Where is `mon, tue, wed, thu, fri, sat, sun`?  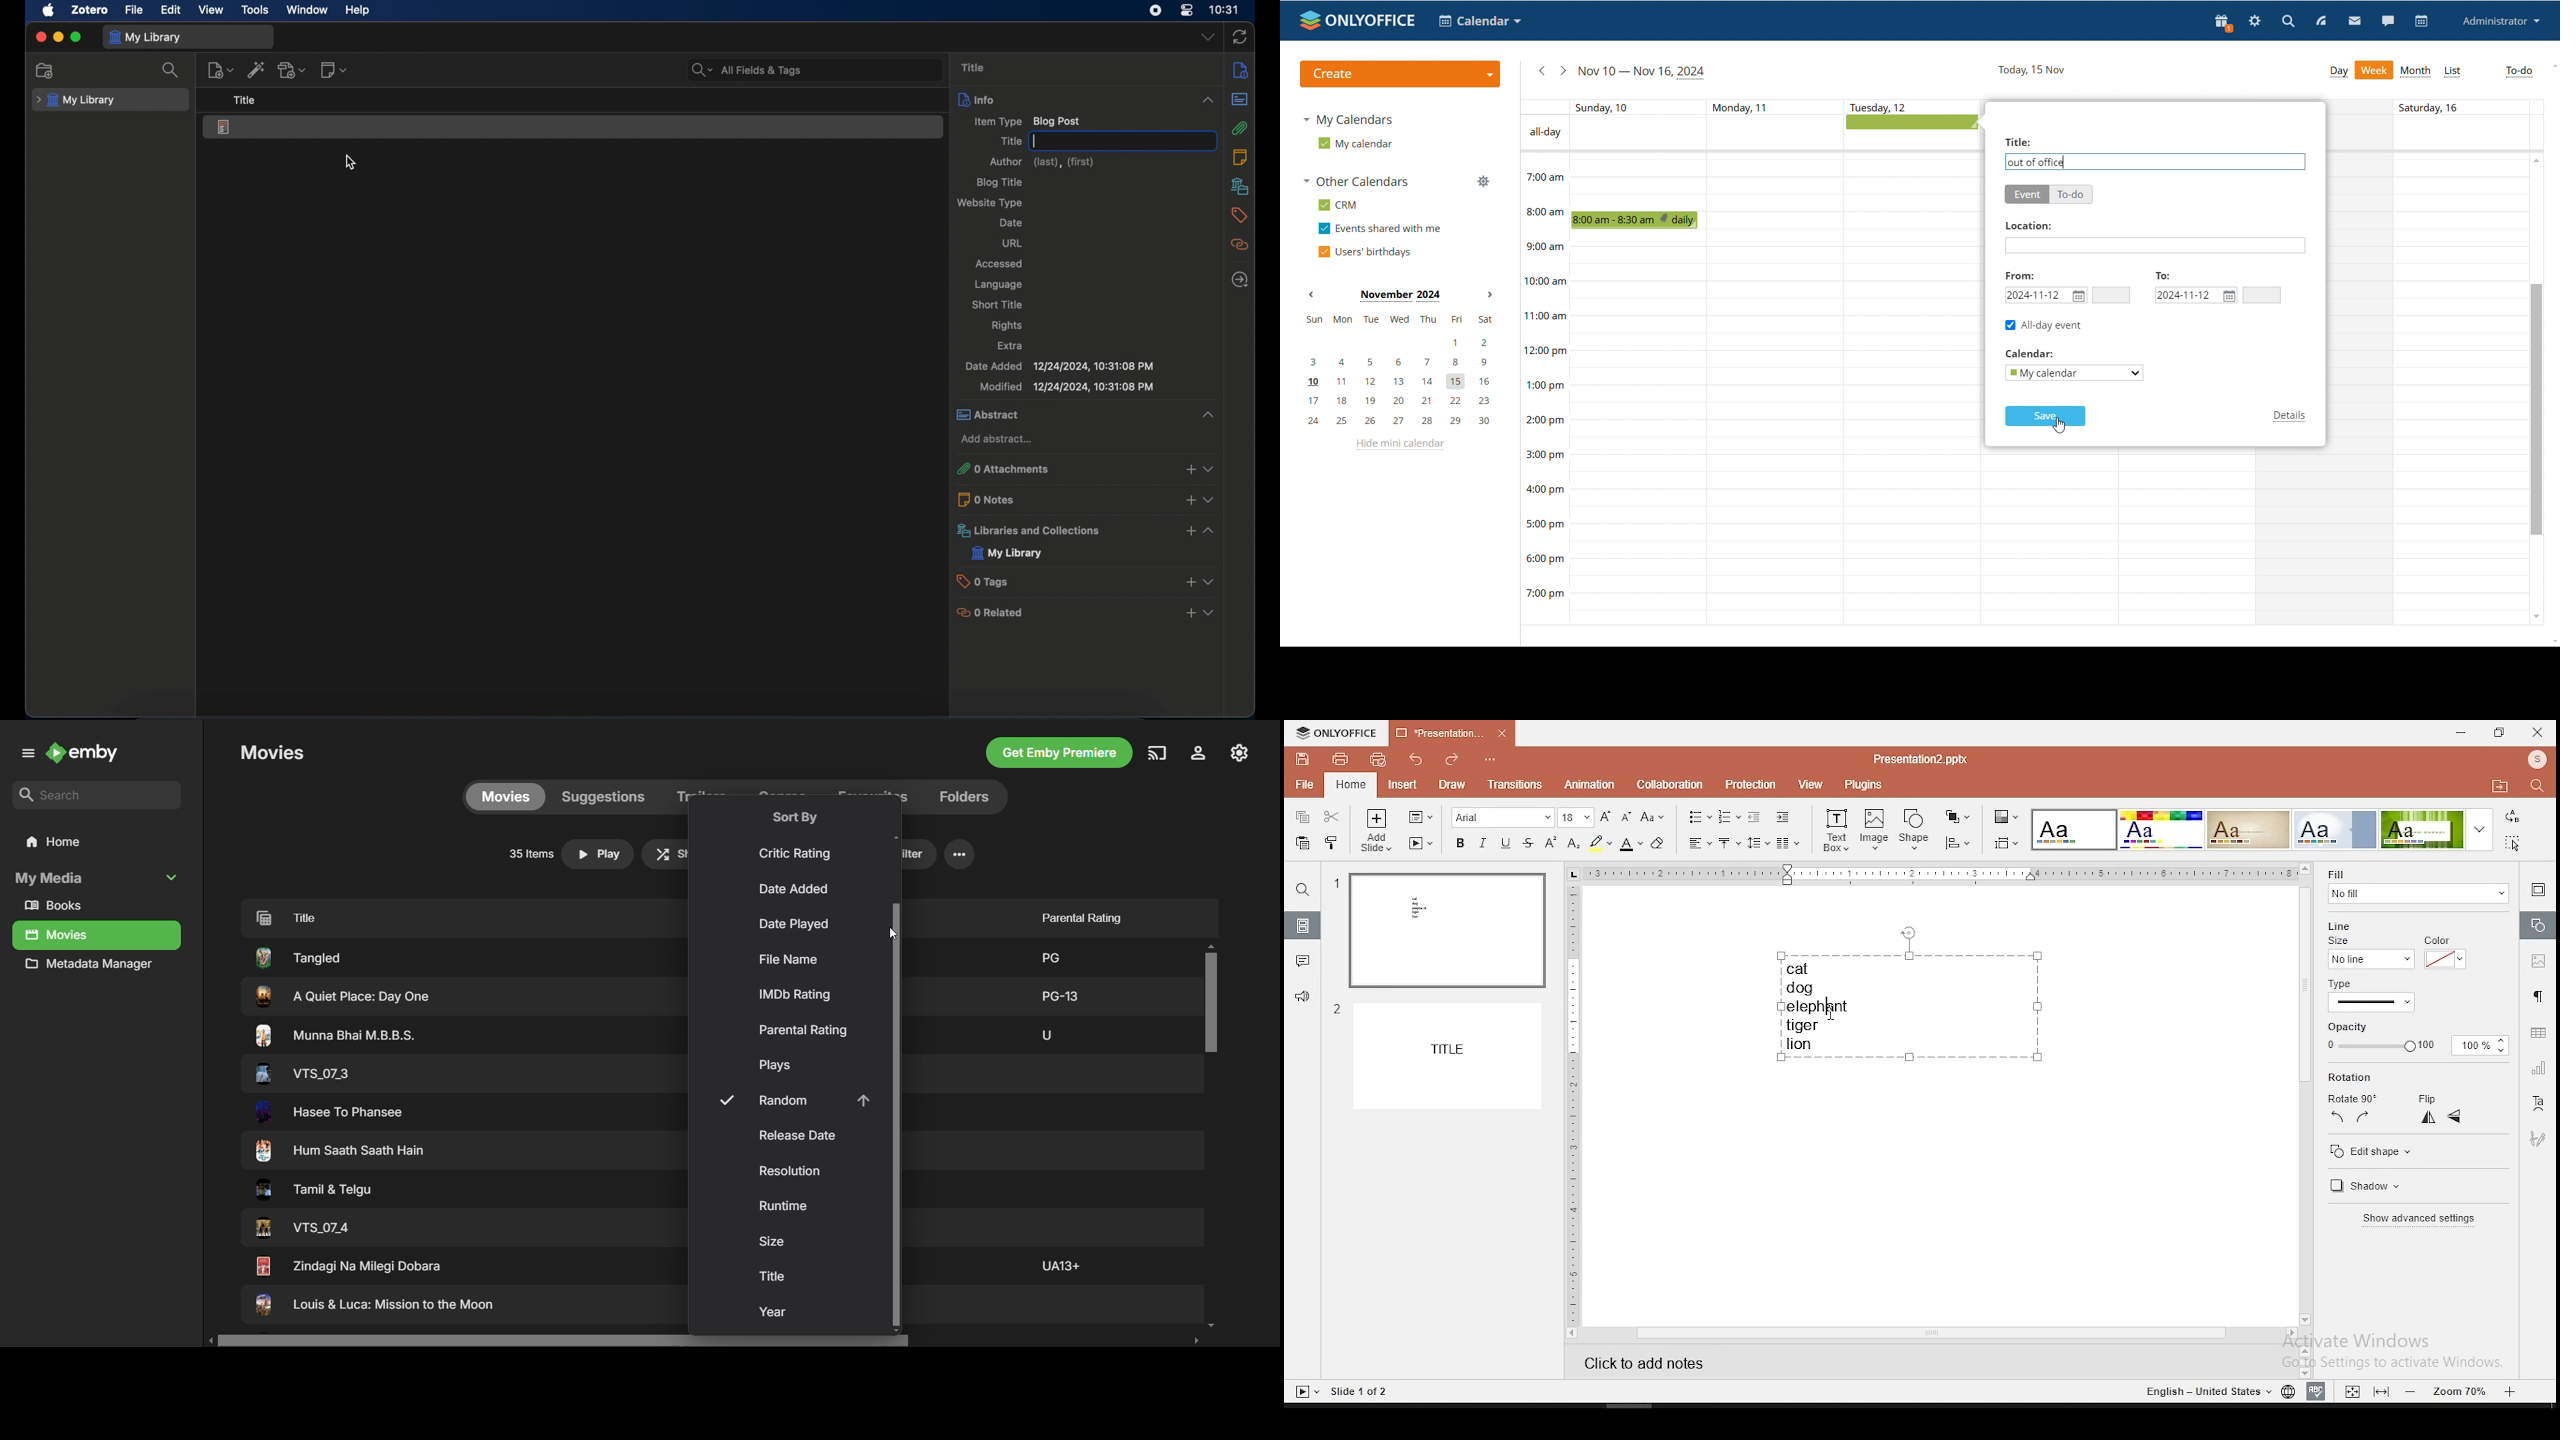
mon, tue, wed, thu, fri, sat, sun is located at coordinates (1399, 320).